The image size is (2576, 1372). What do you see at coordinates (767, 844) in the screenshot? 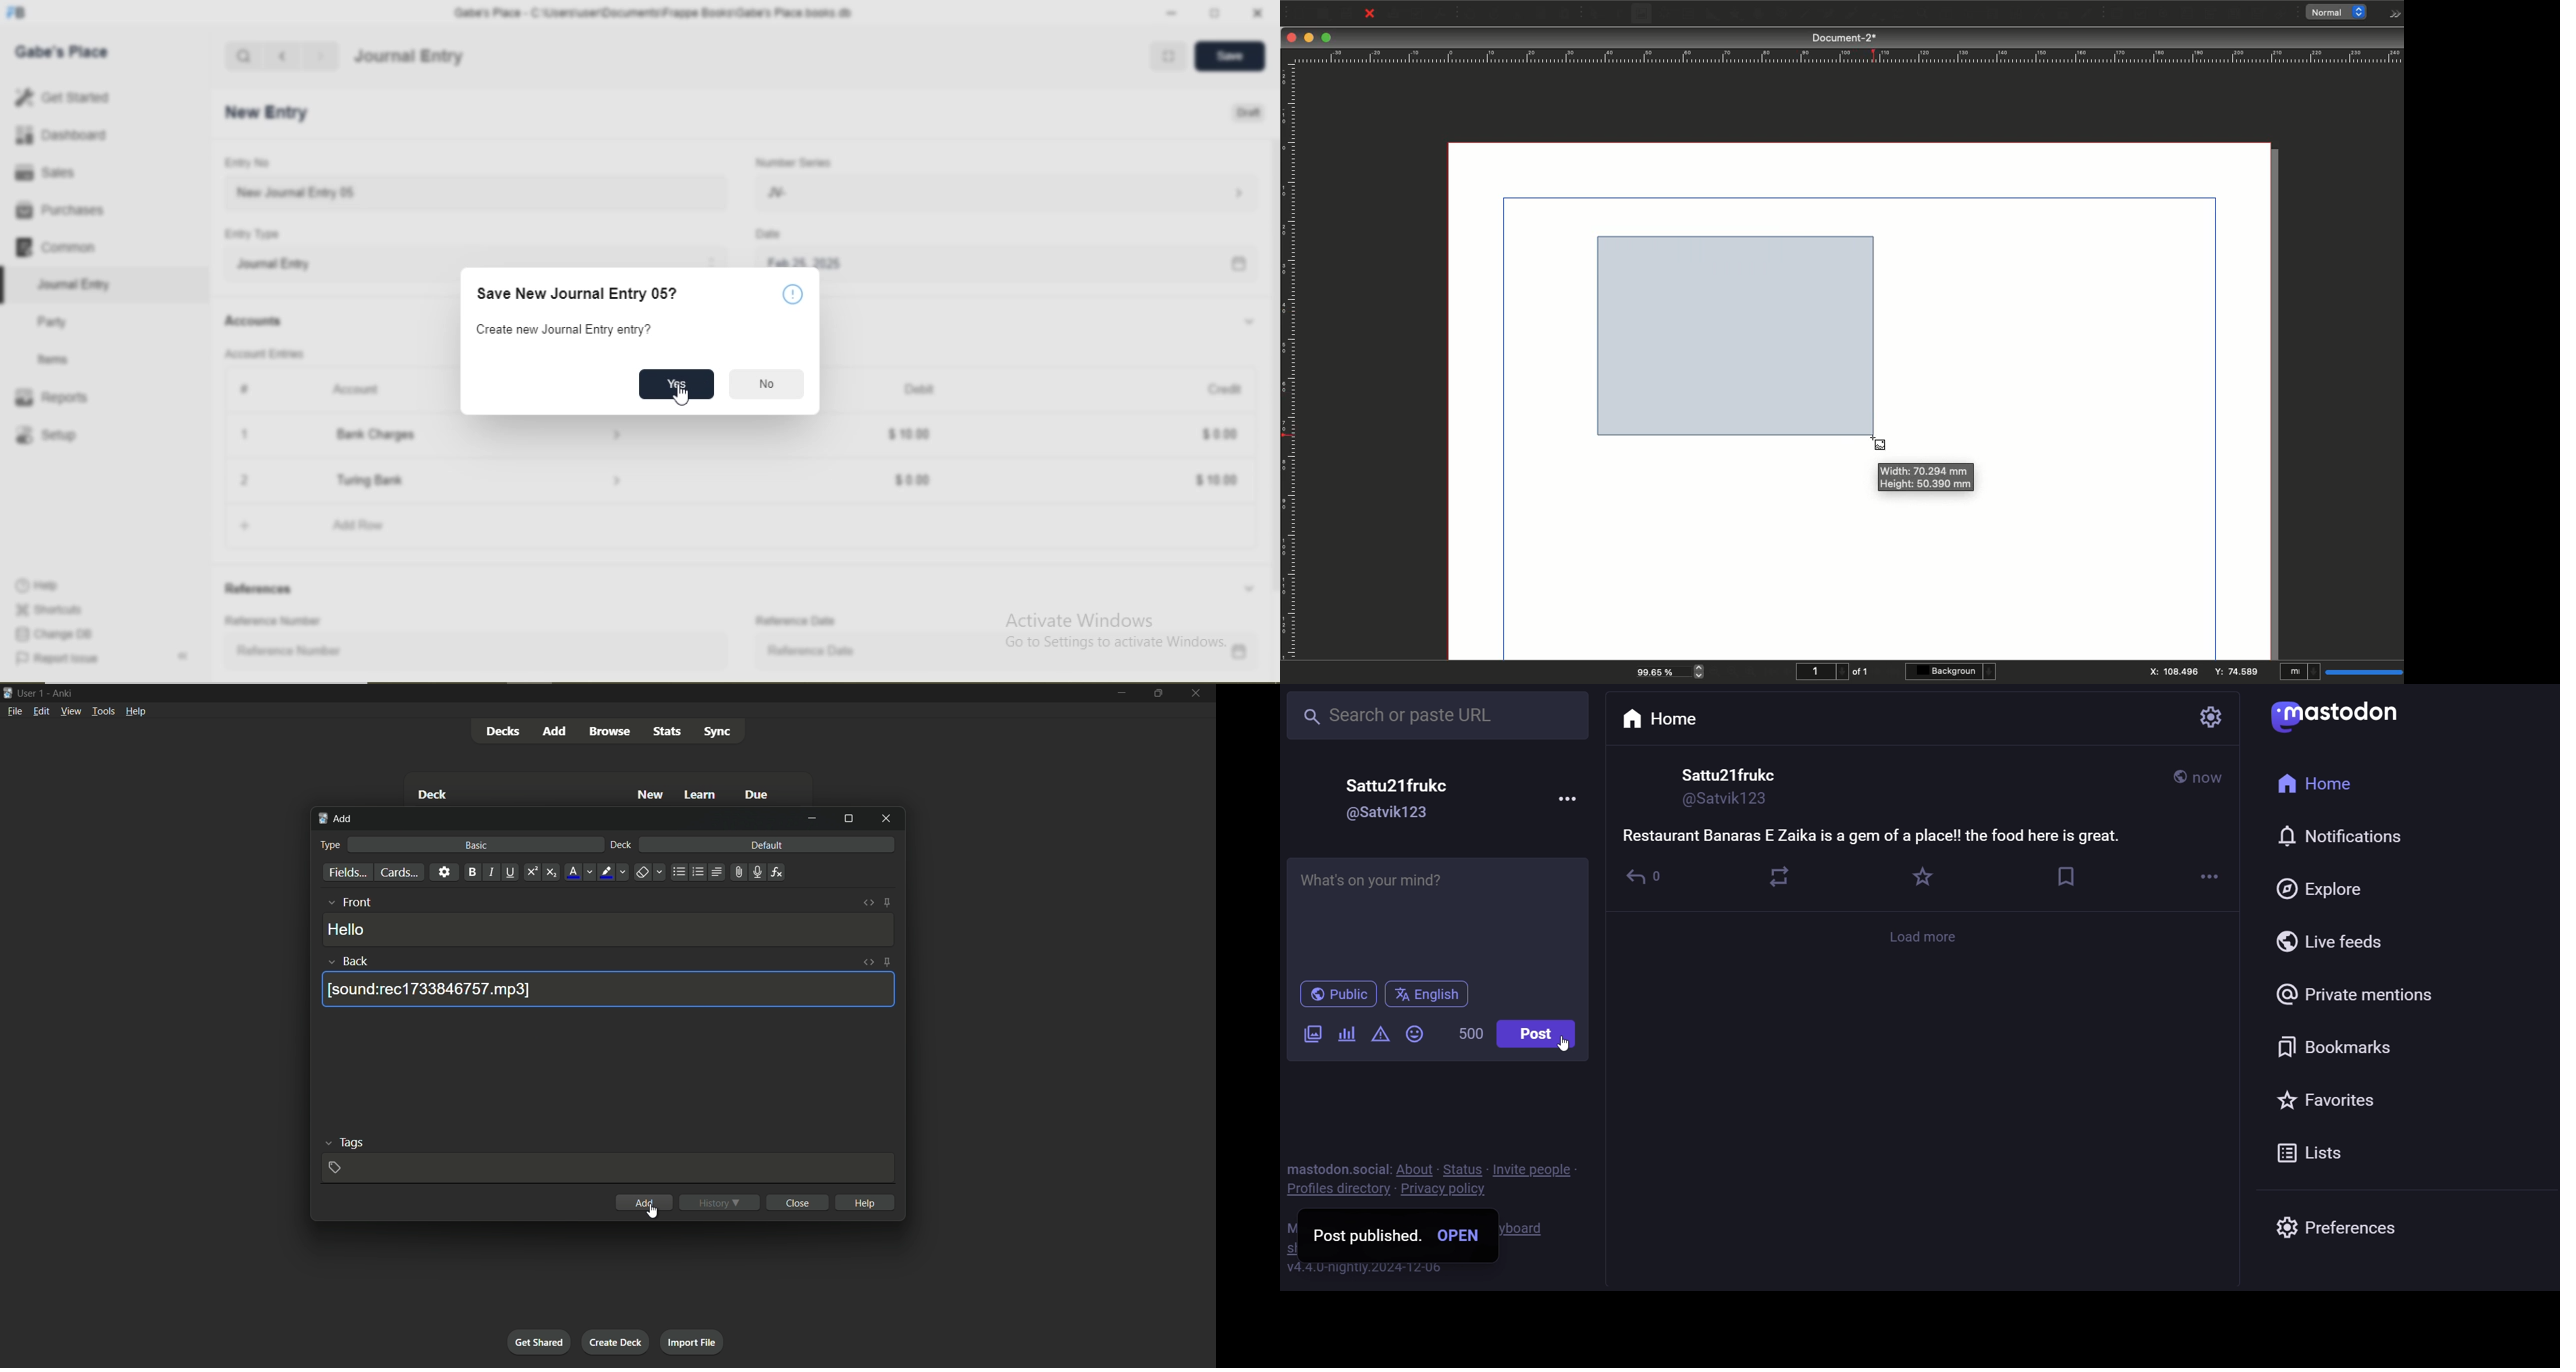
I see `default` at bounding box center [767, 844].